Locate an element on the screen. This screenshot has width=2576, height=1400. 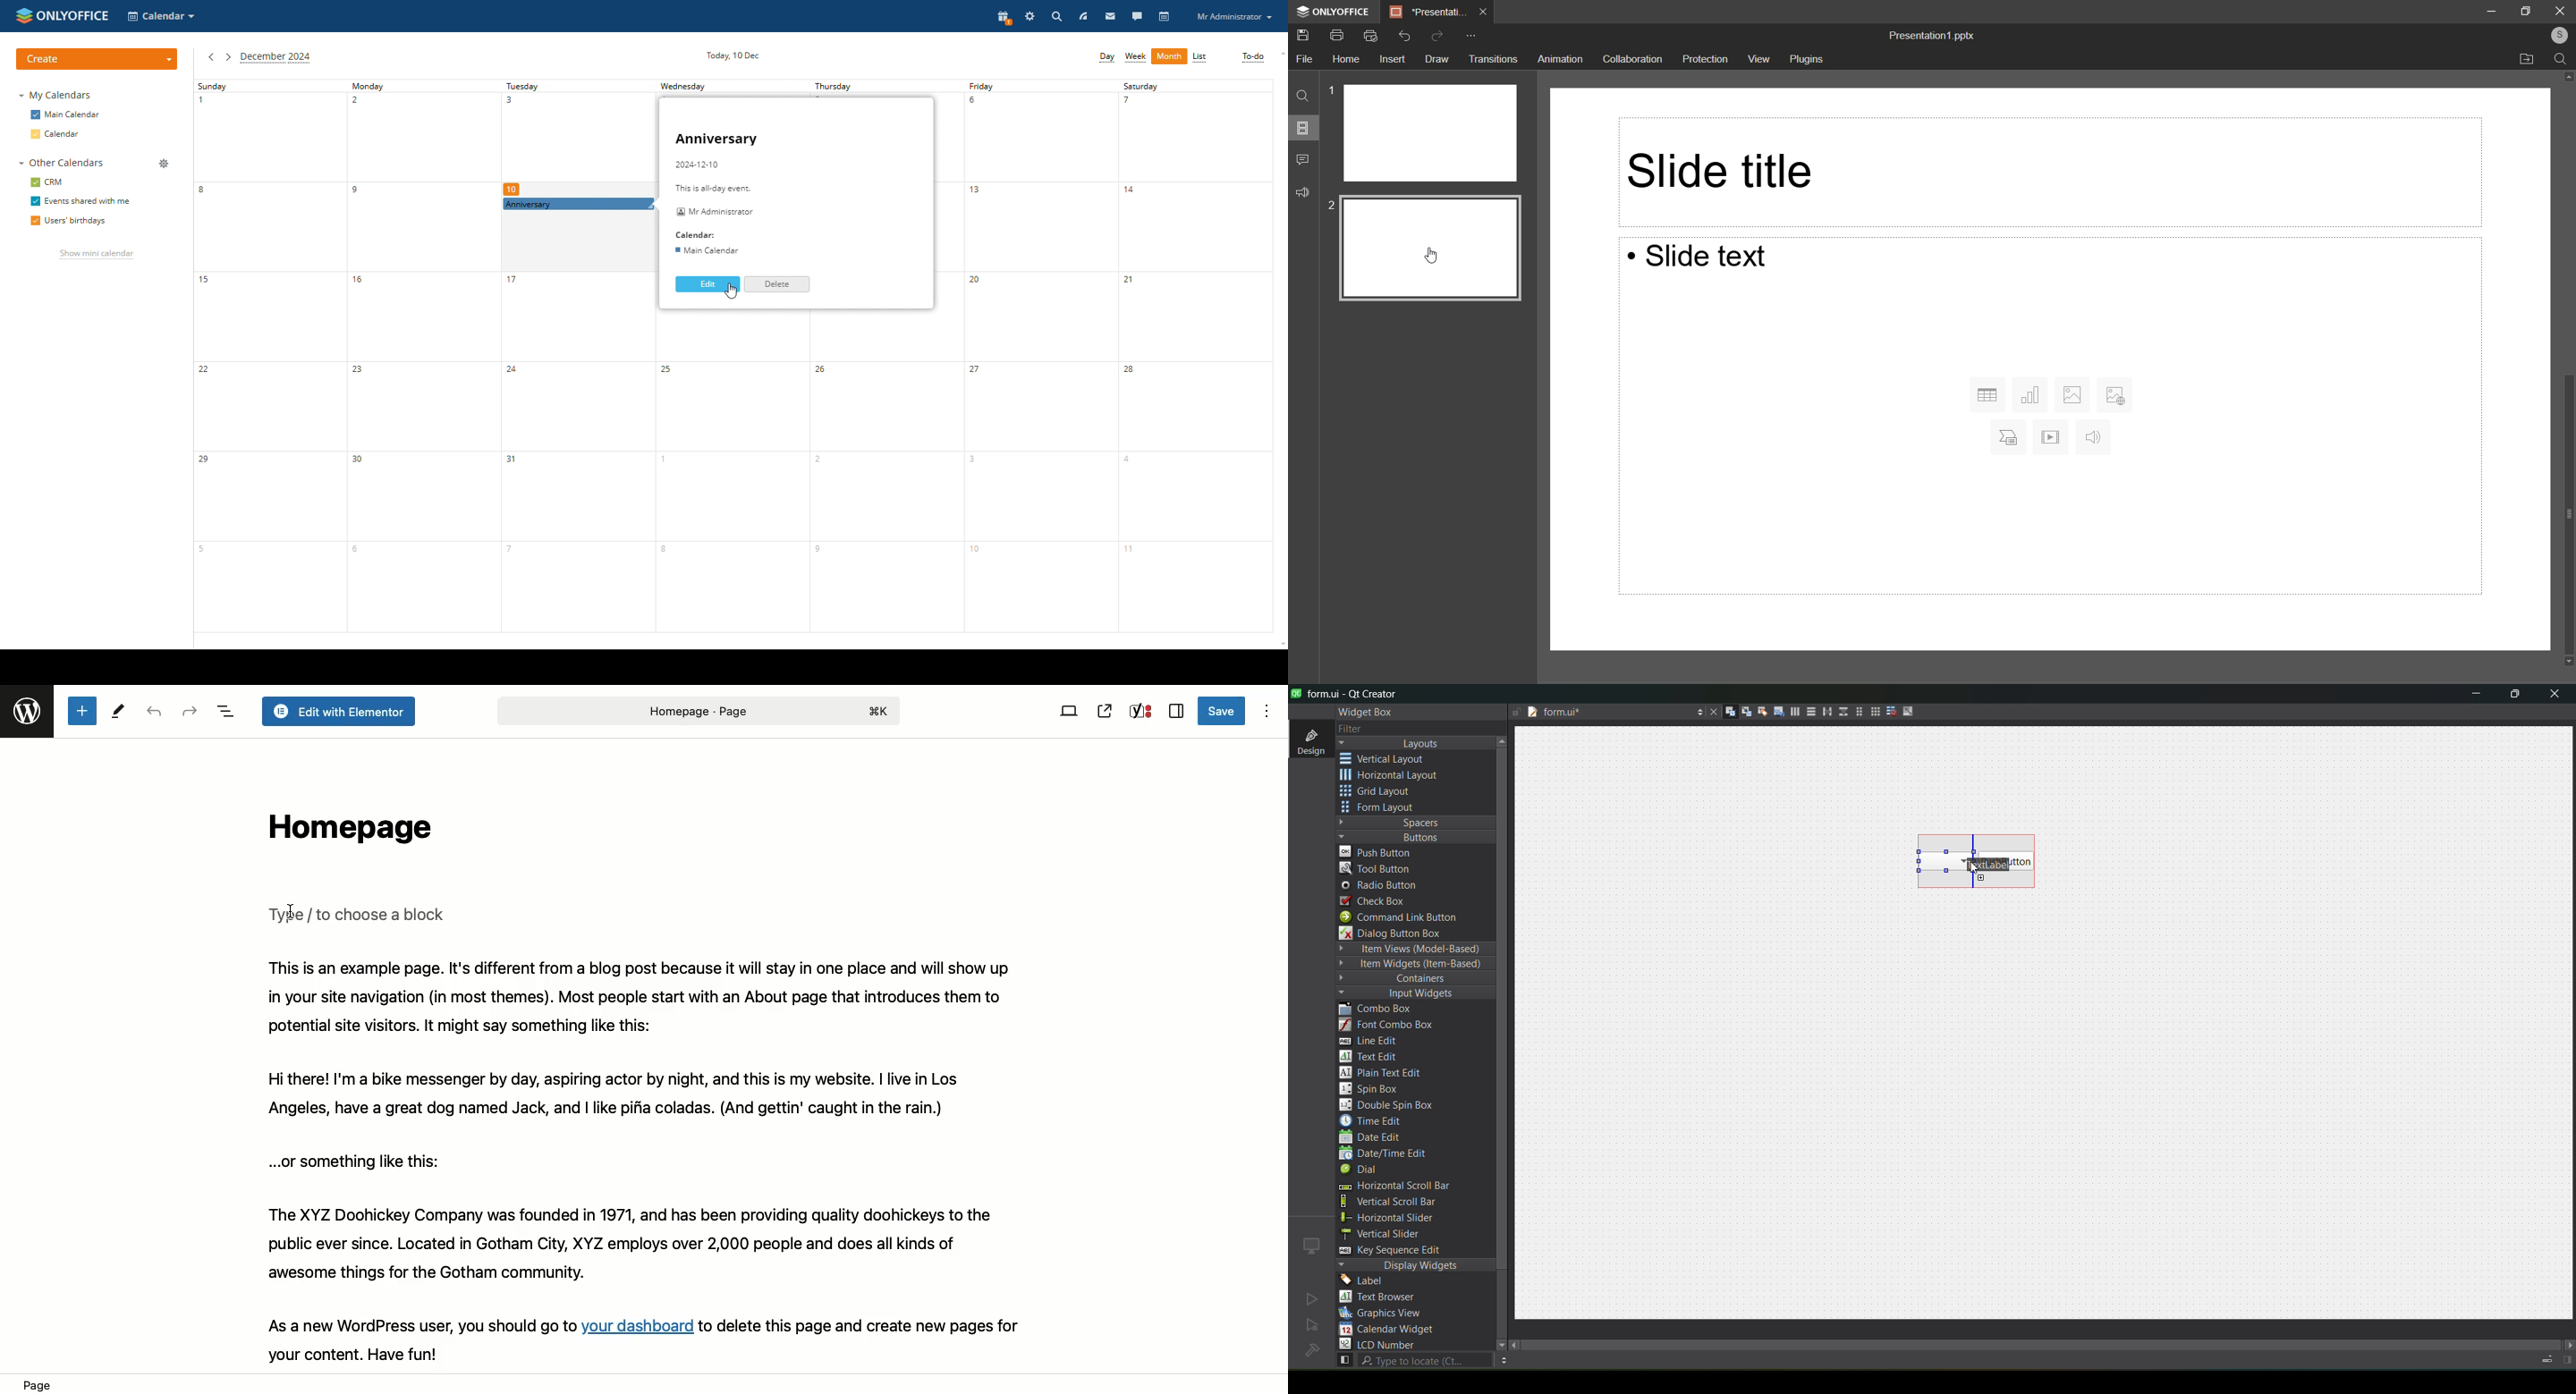
spaces is located at coordinates (1416, 822).